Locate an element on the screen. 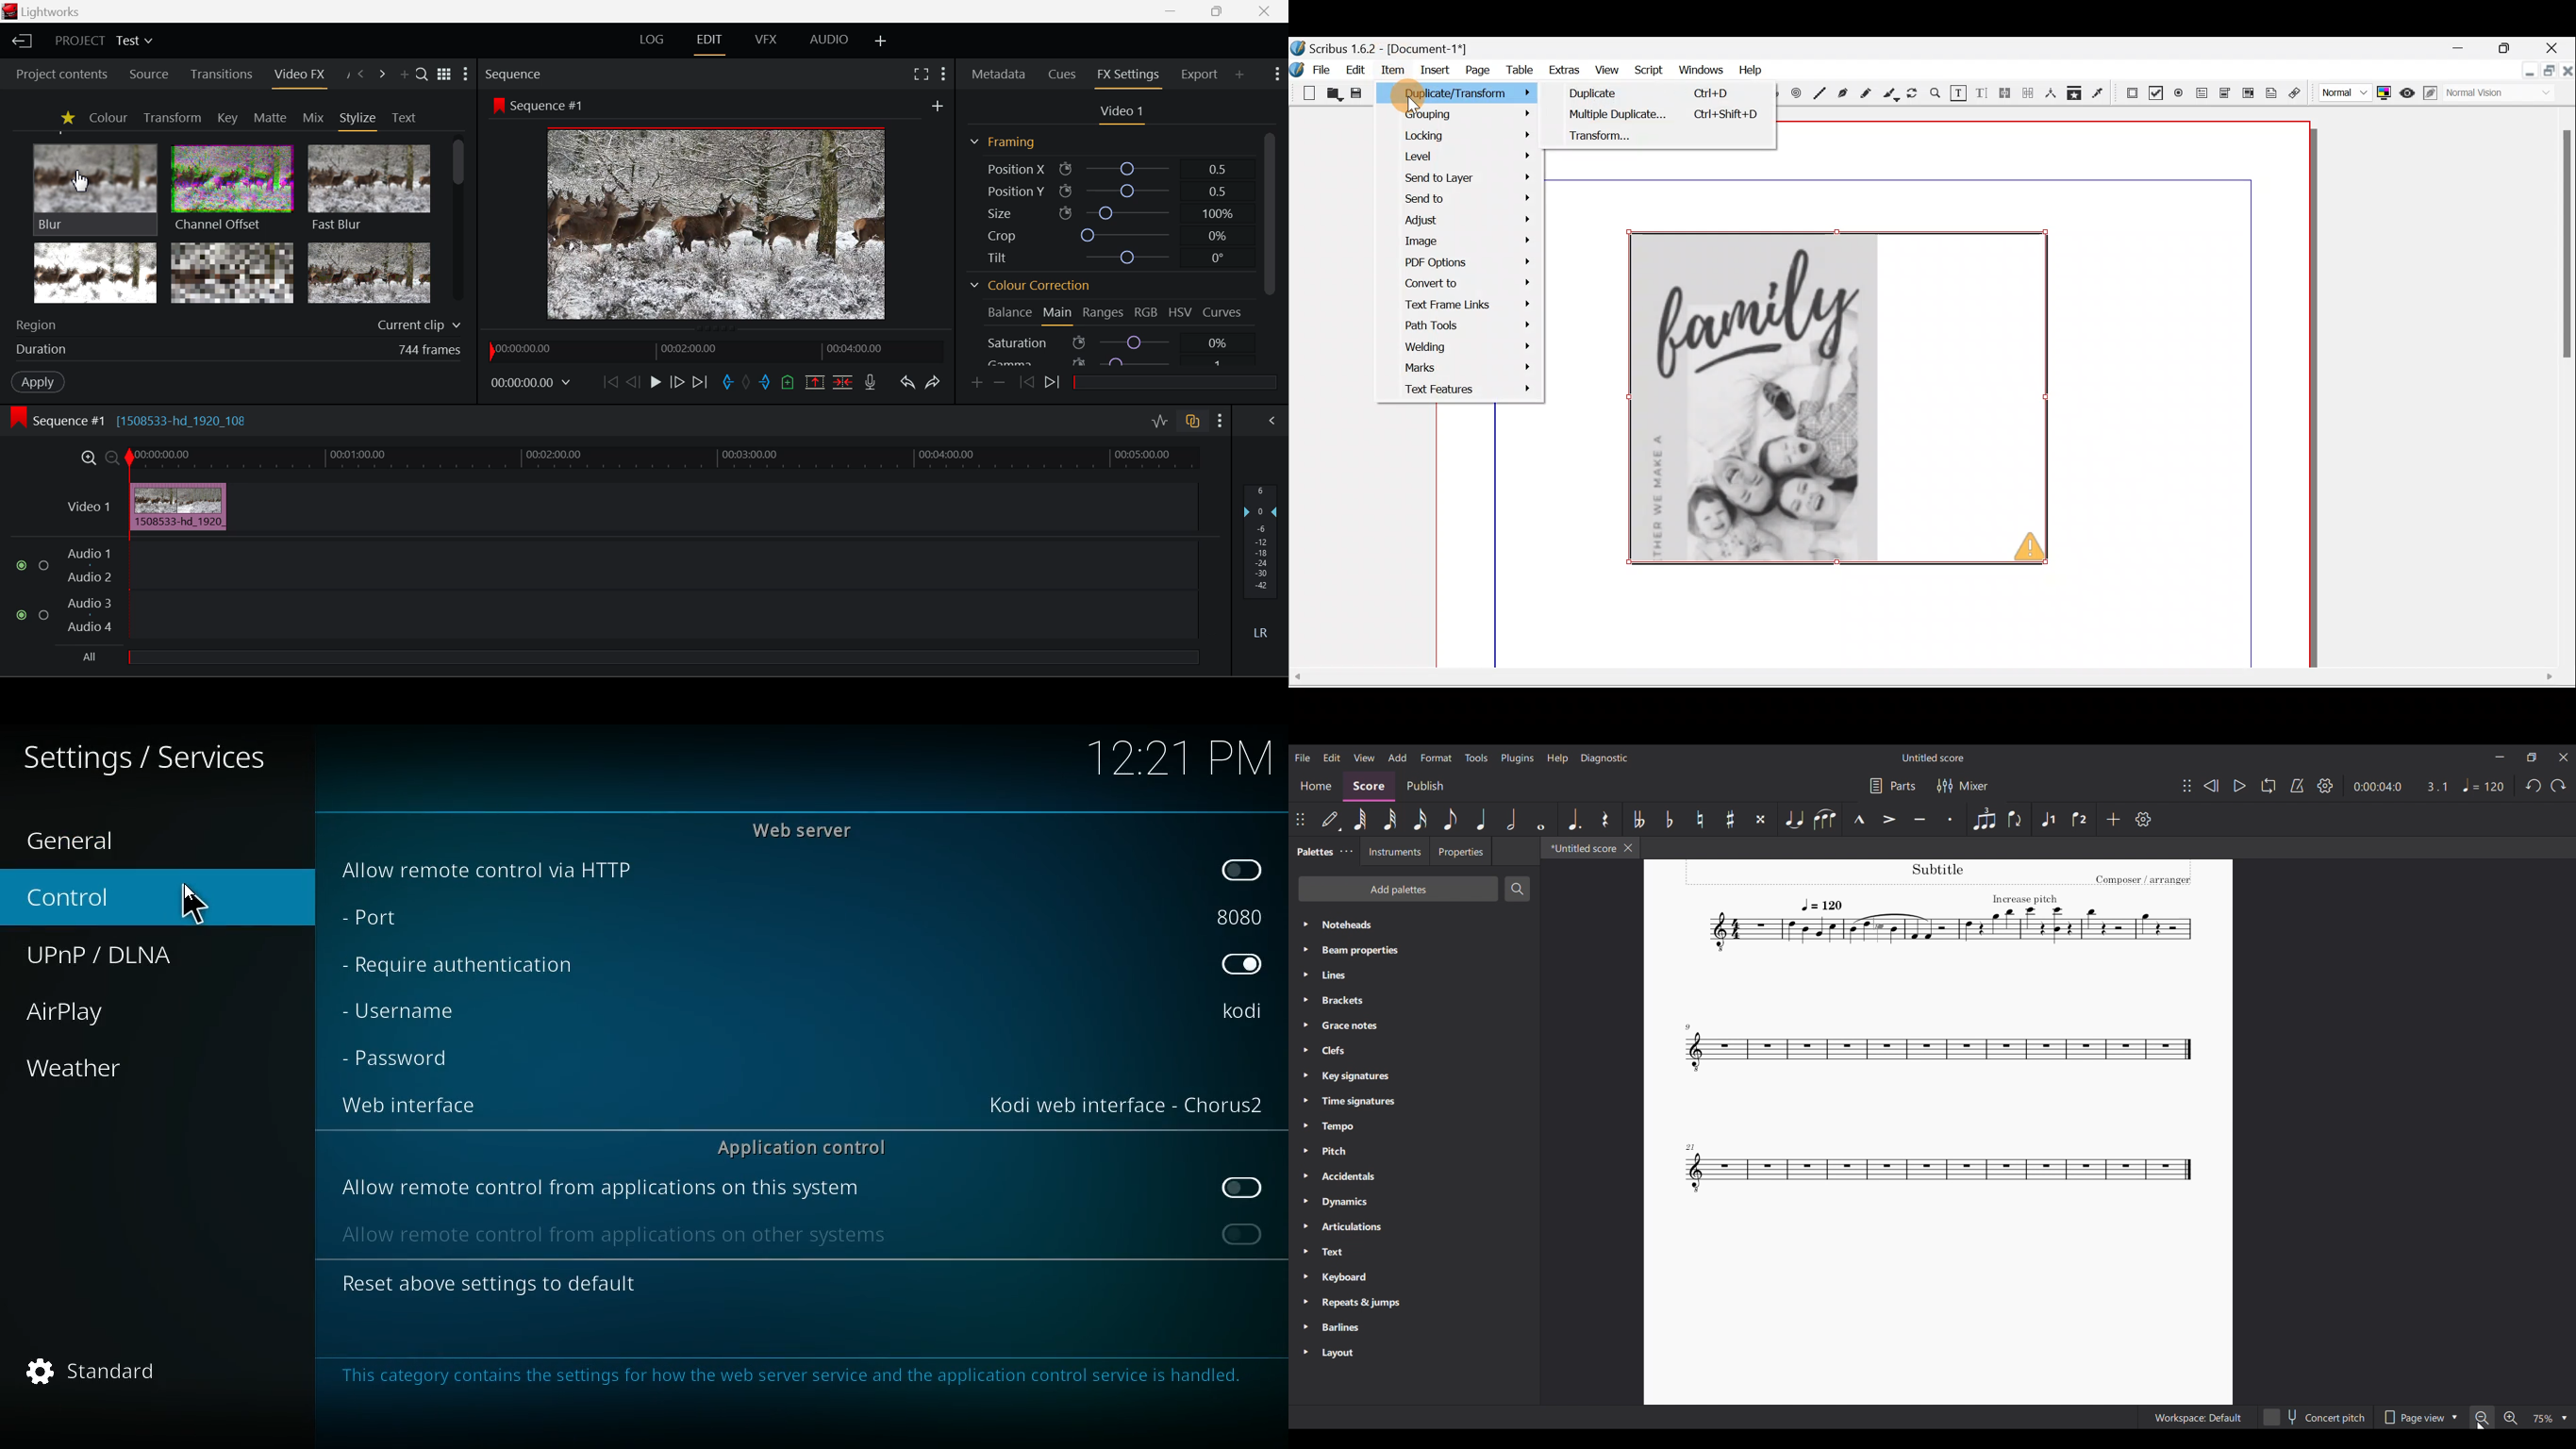 The image size is (2576, 1456). Video FX Panel Open is located at coordinates (303, 76).